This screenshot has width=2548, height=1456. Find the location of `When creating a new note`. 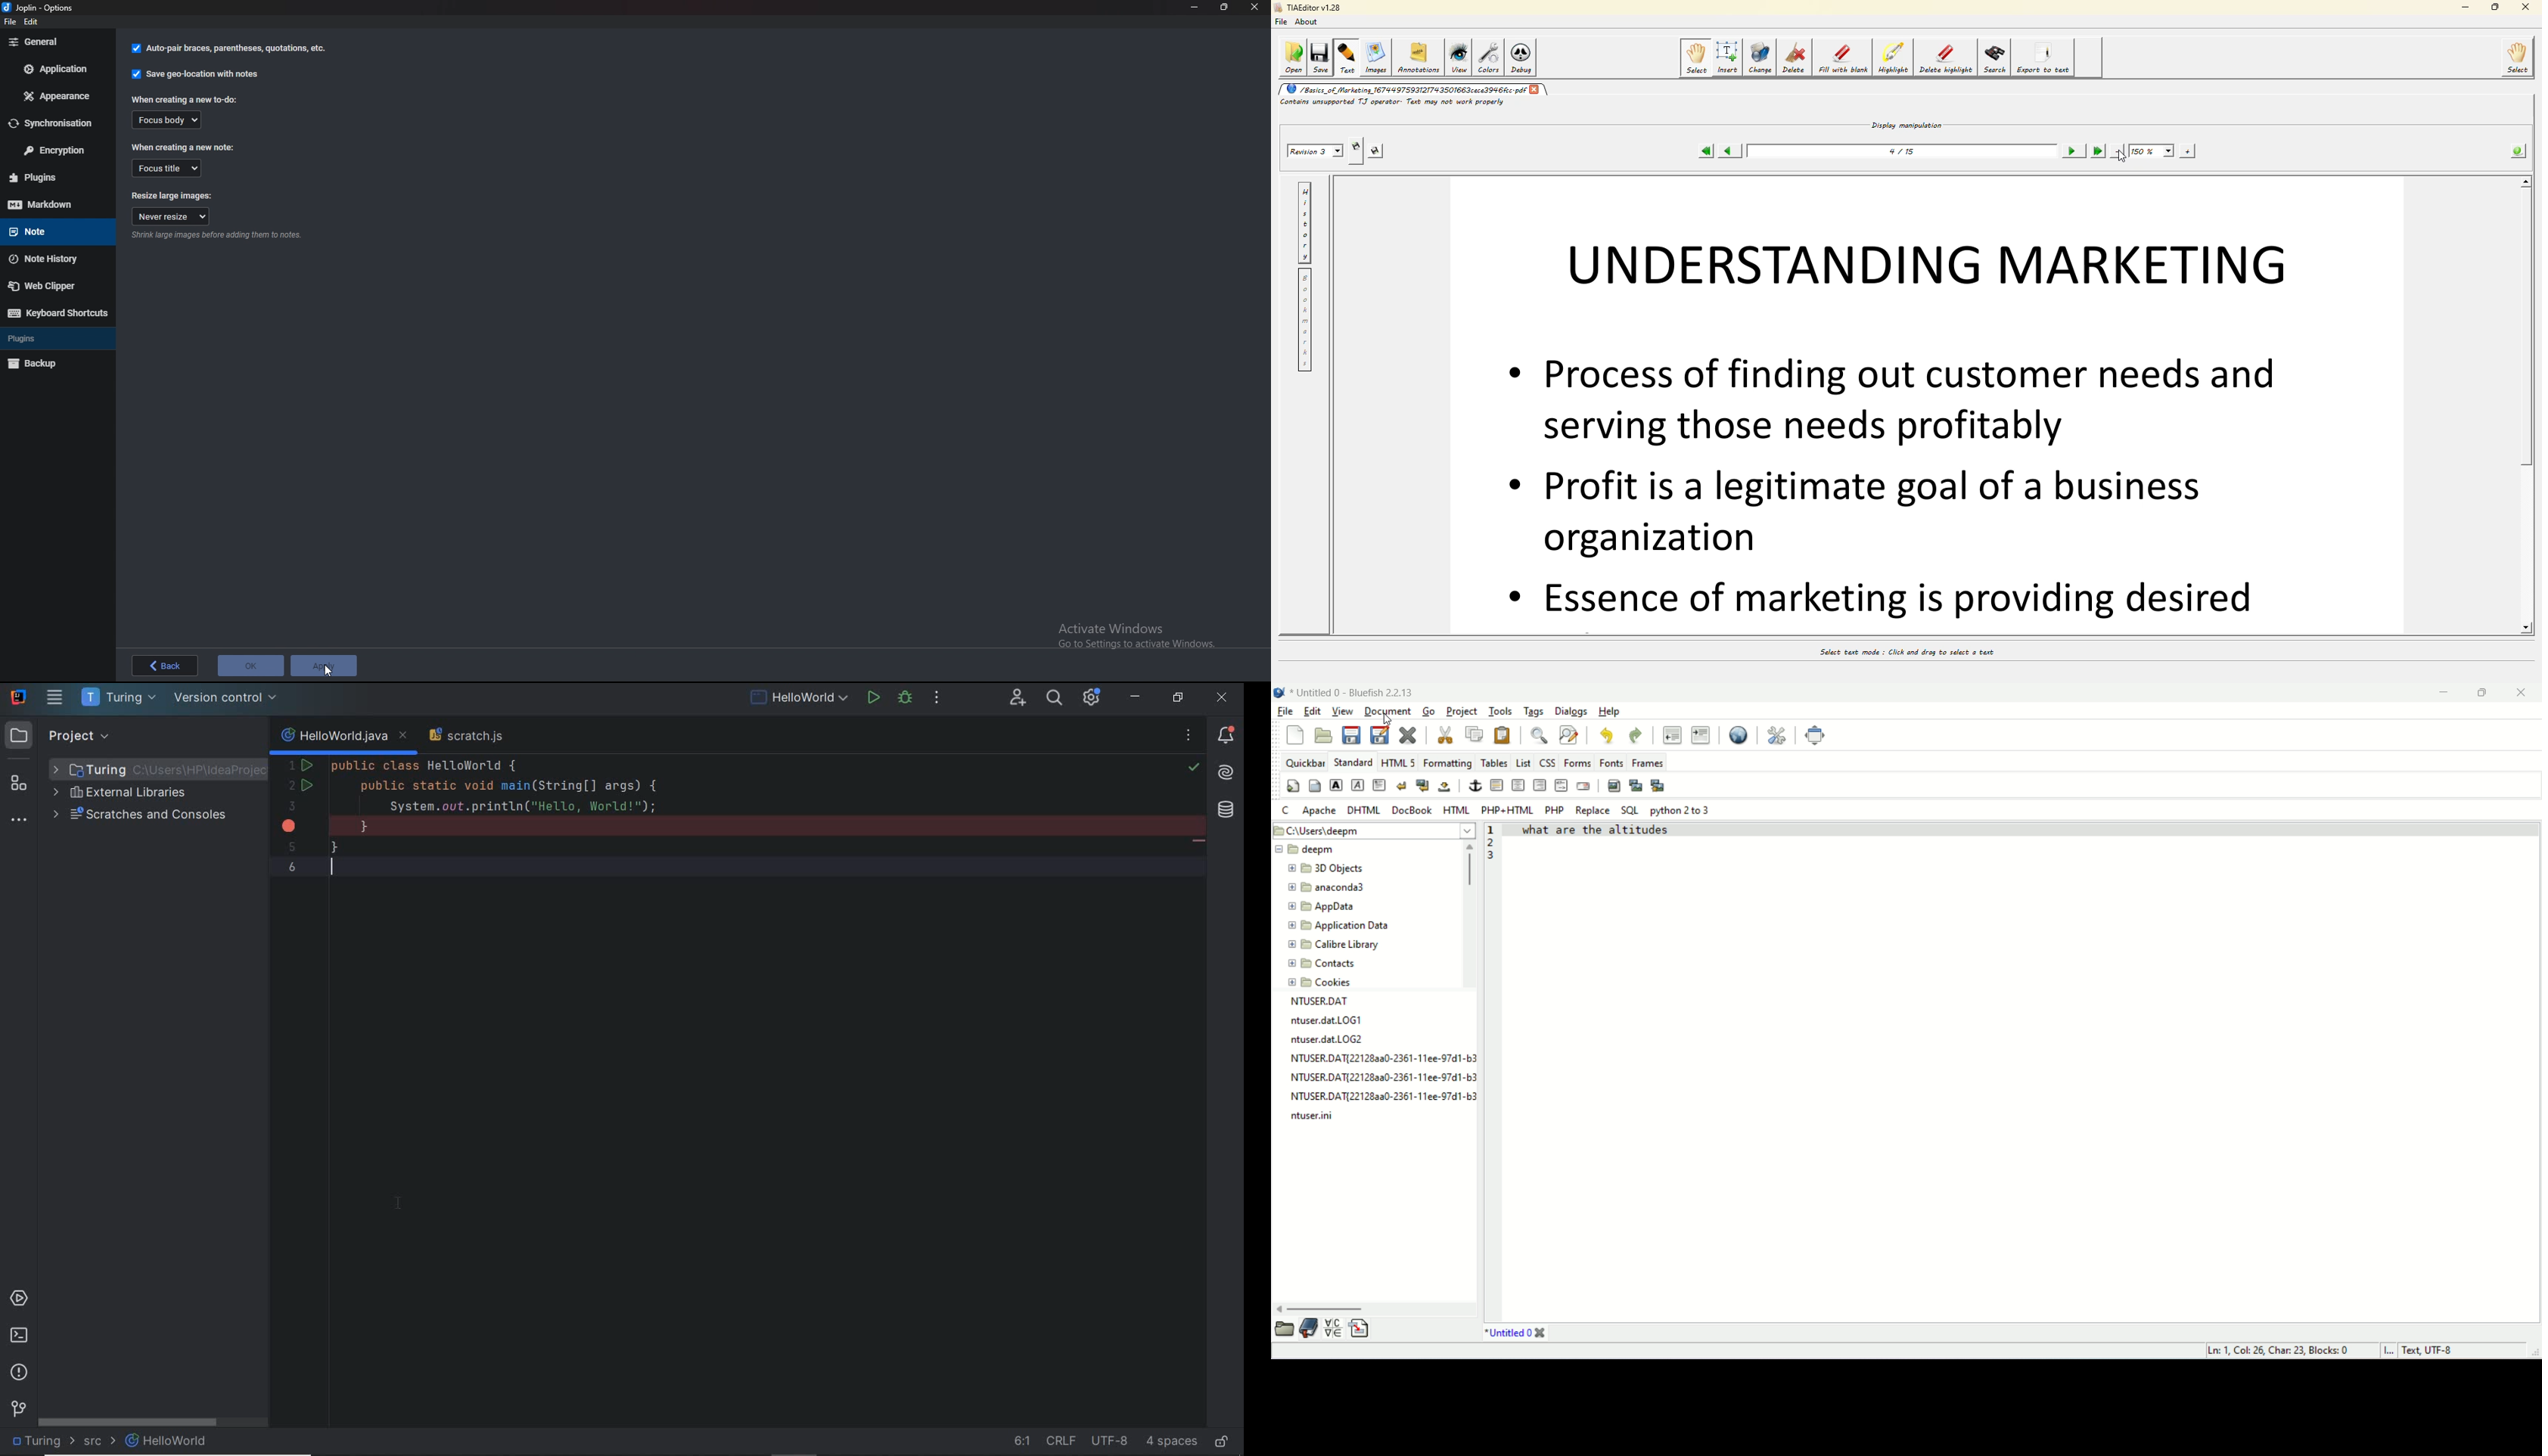

When creating a new note is located at coordinates (184, 147).